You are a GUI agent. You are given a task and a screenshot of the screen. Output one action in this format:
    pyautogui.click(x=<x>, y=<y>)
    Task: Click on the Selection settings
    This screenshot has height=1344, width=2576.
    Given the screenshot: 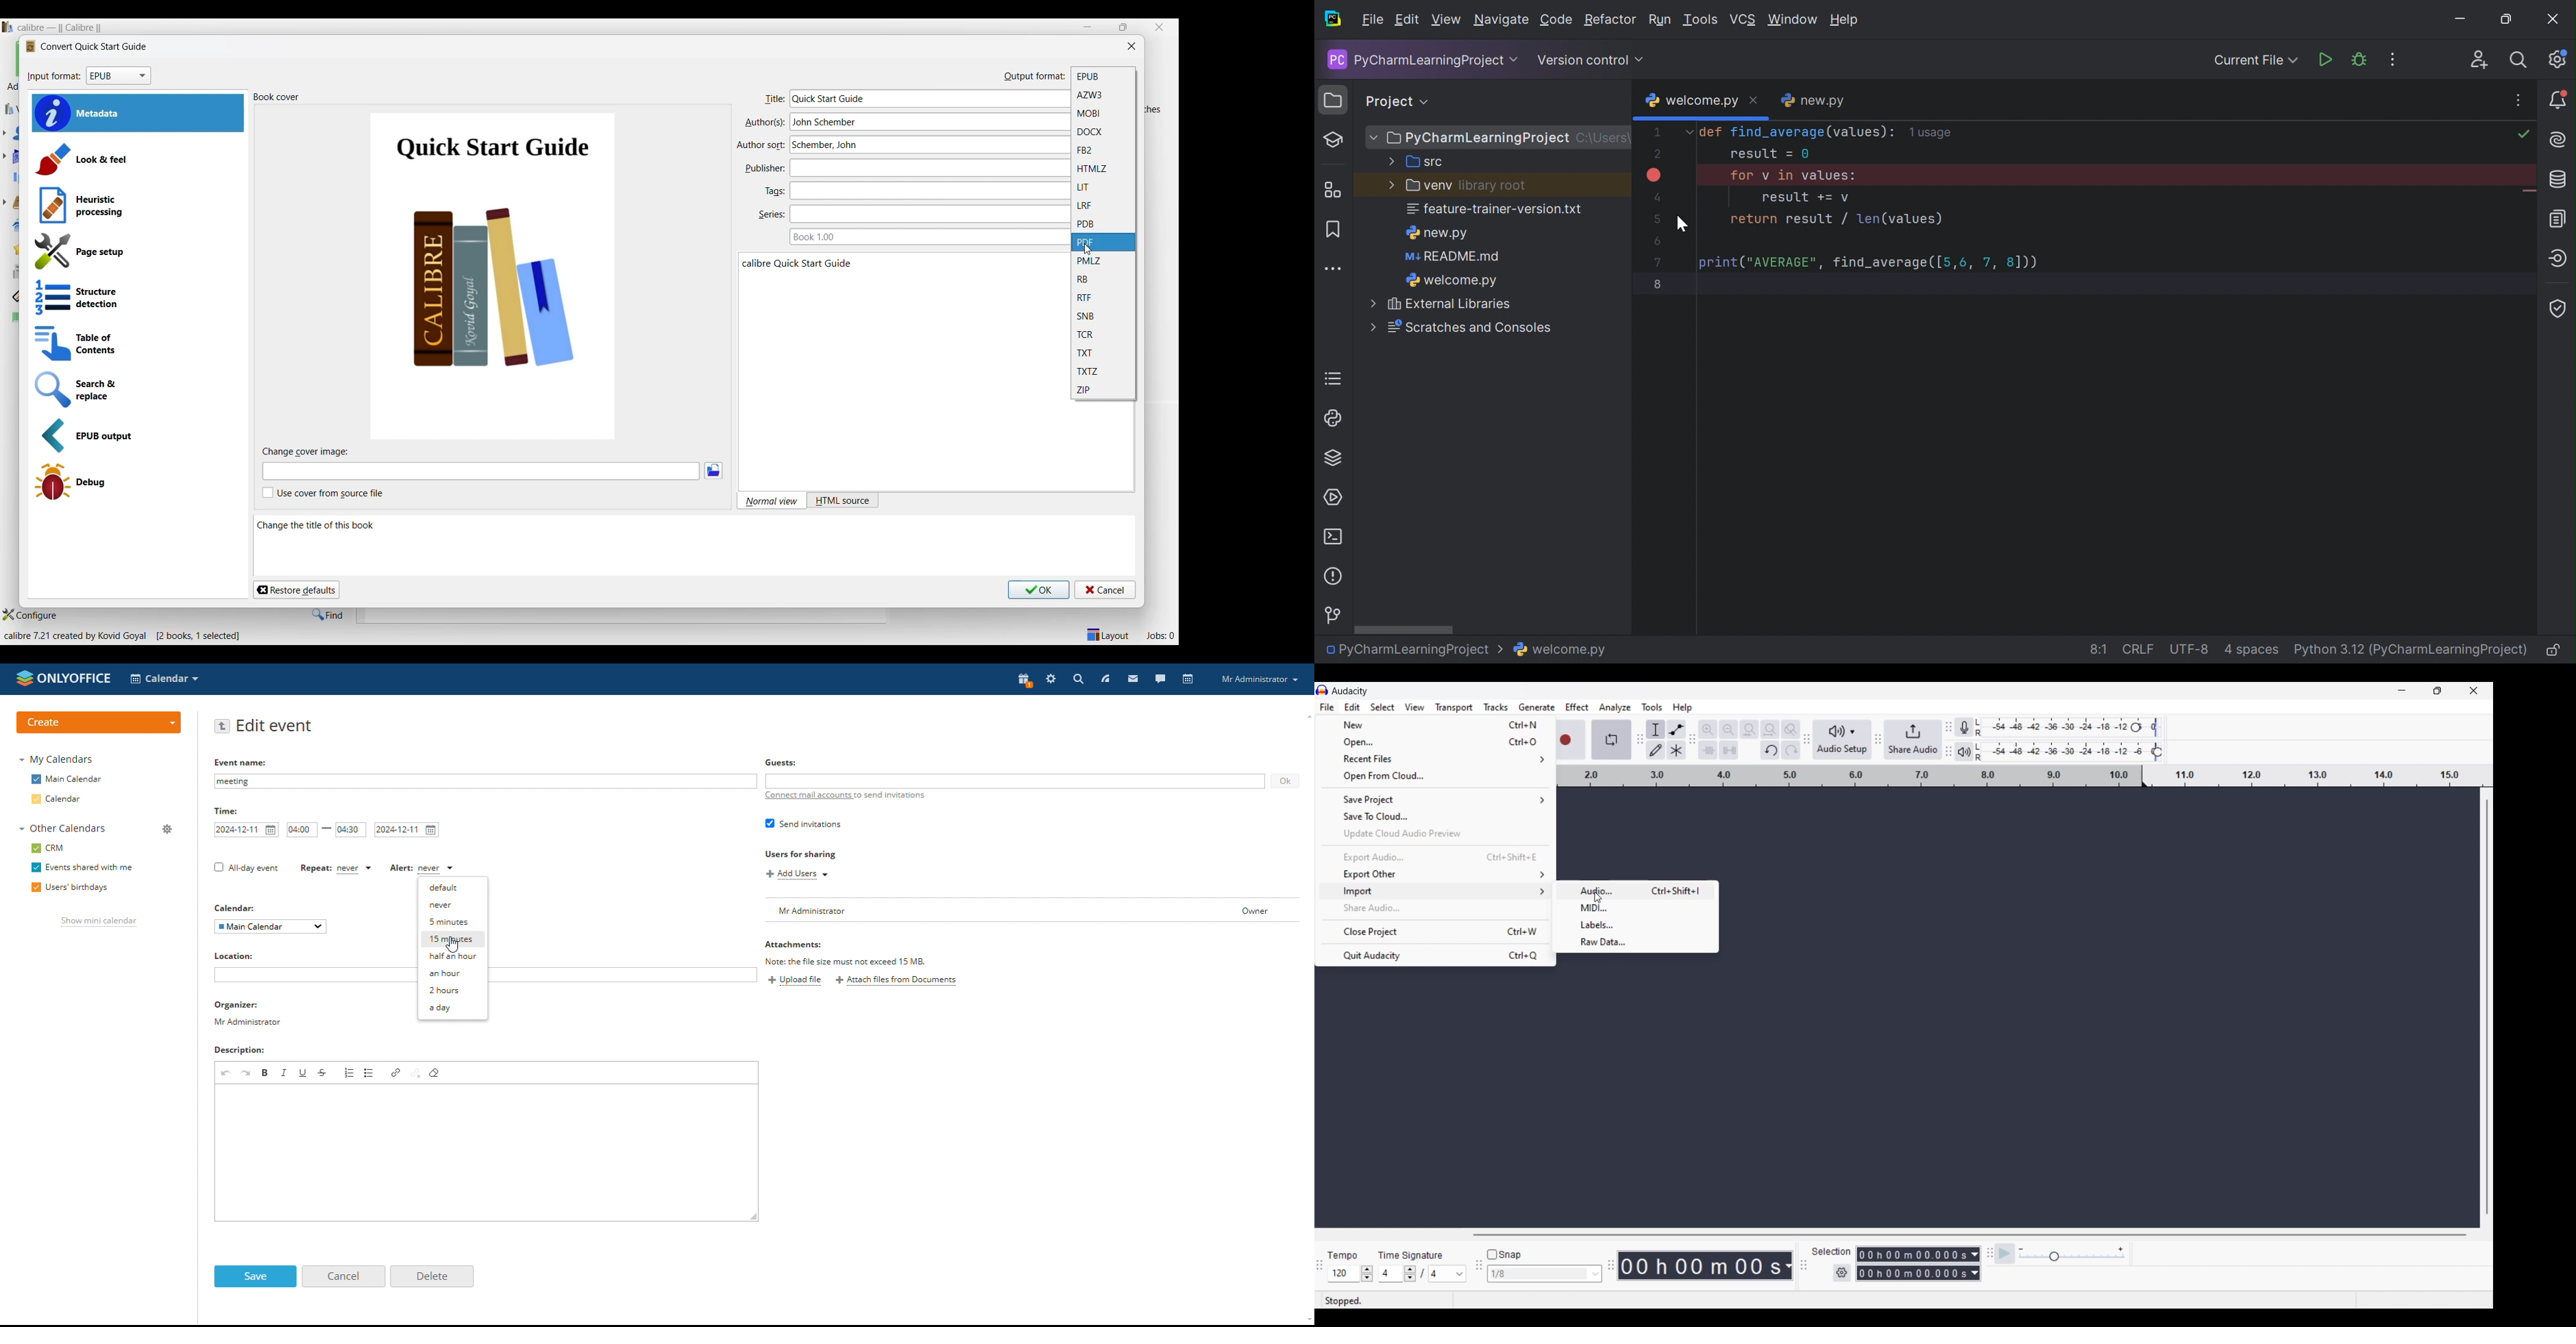 What is the action you would take?
    pyautogui.click(x=1843, y=1273)
    